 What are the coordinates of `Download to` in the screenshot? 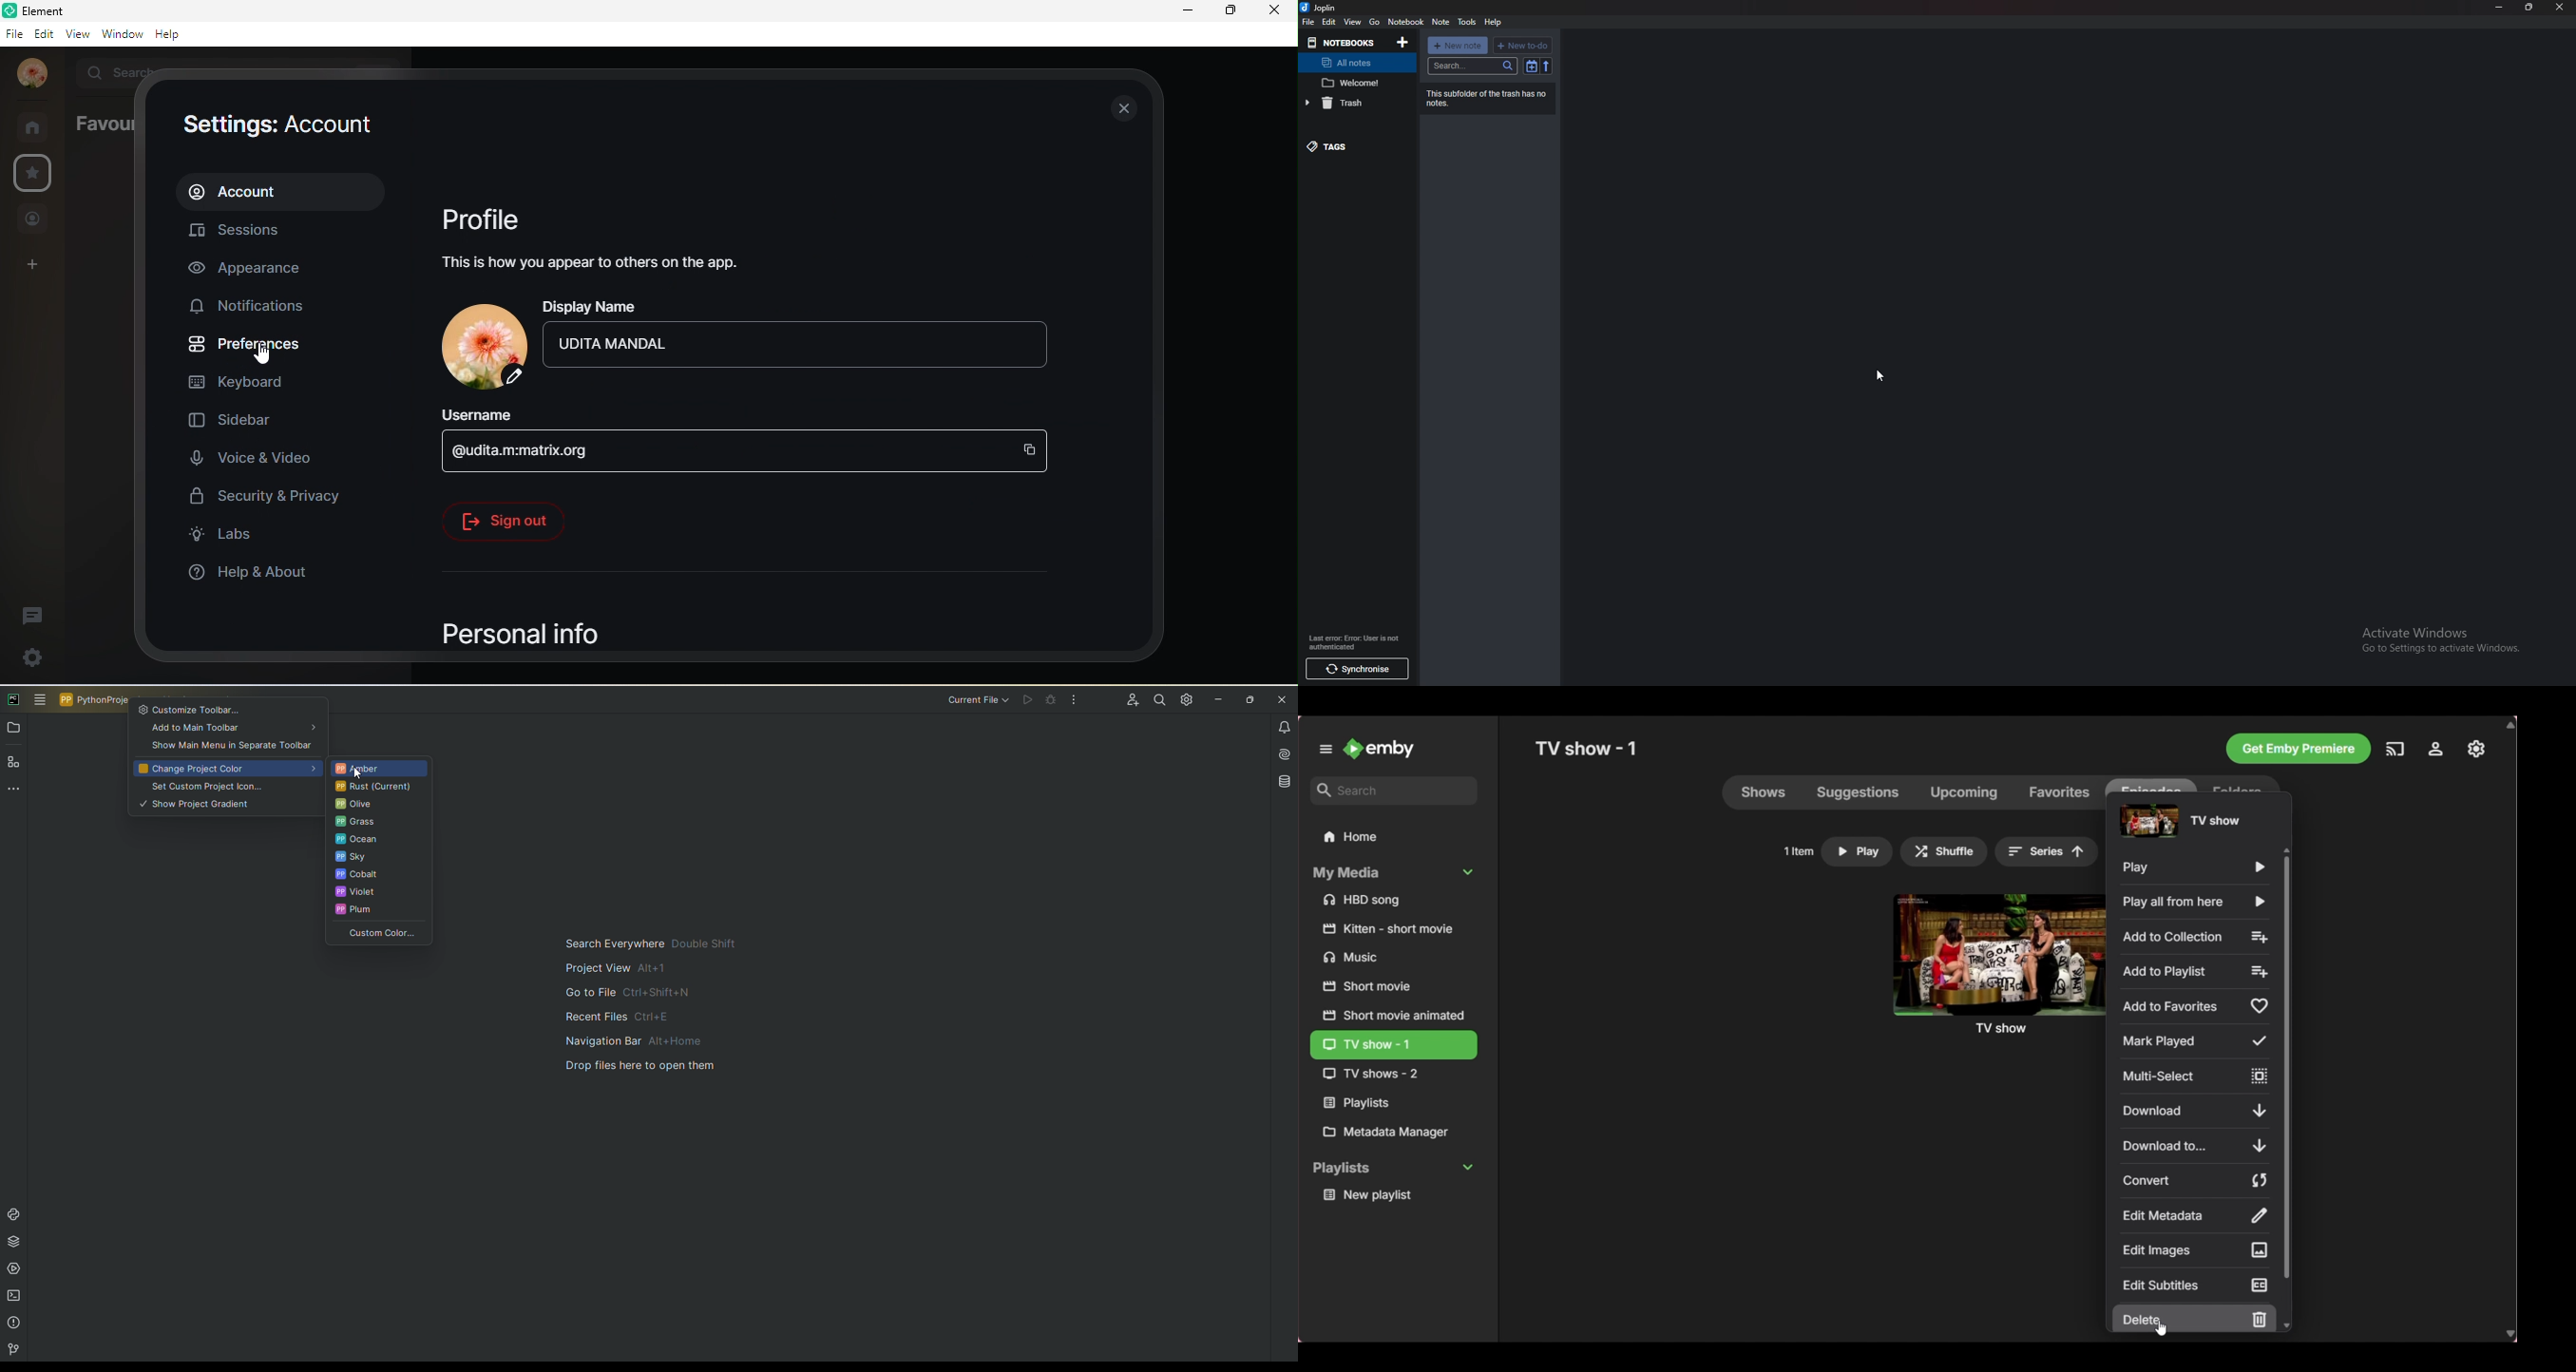 It's located at (2195, 1145).